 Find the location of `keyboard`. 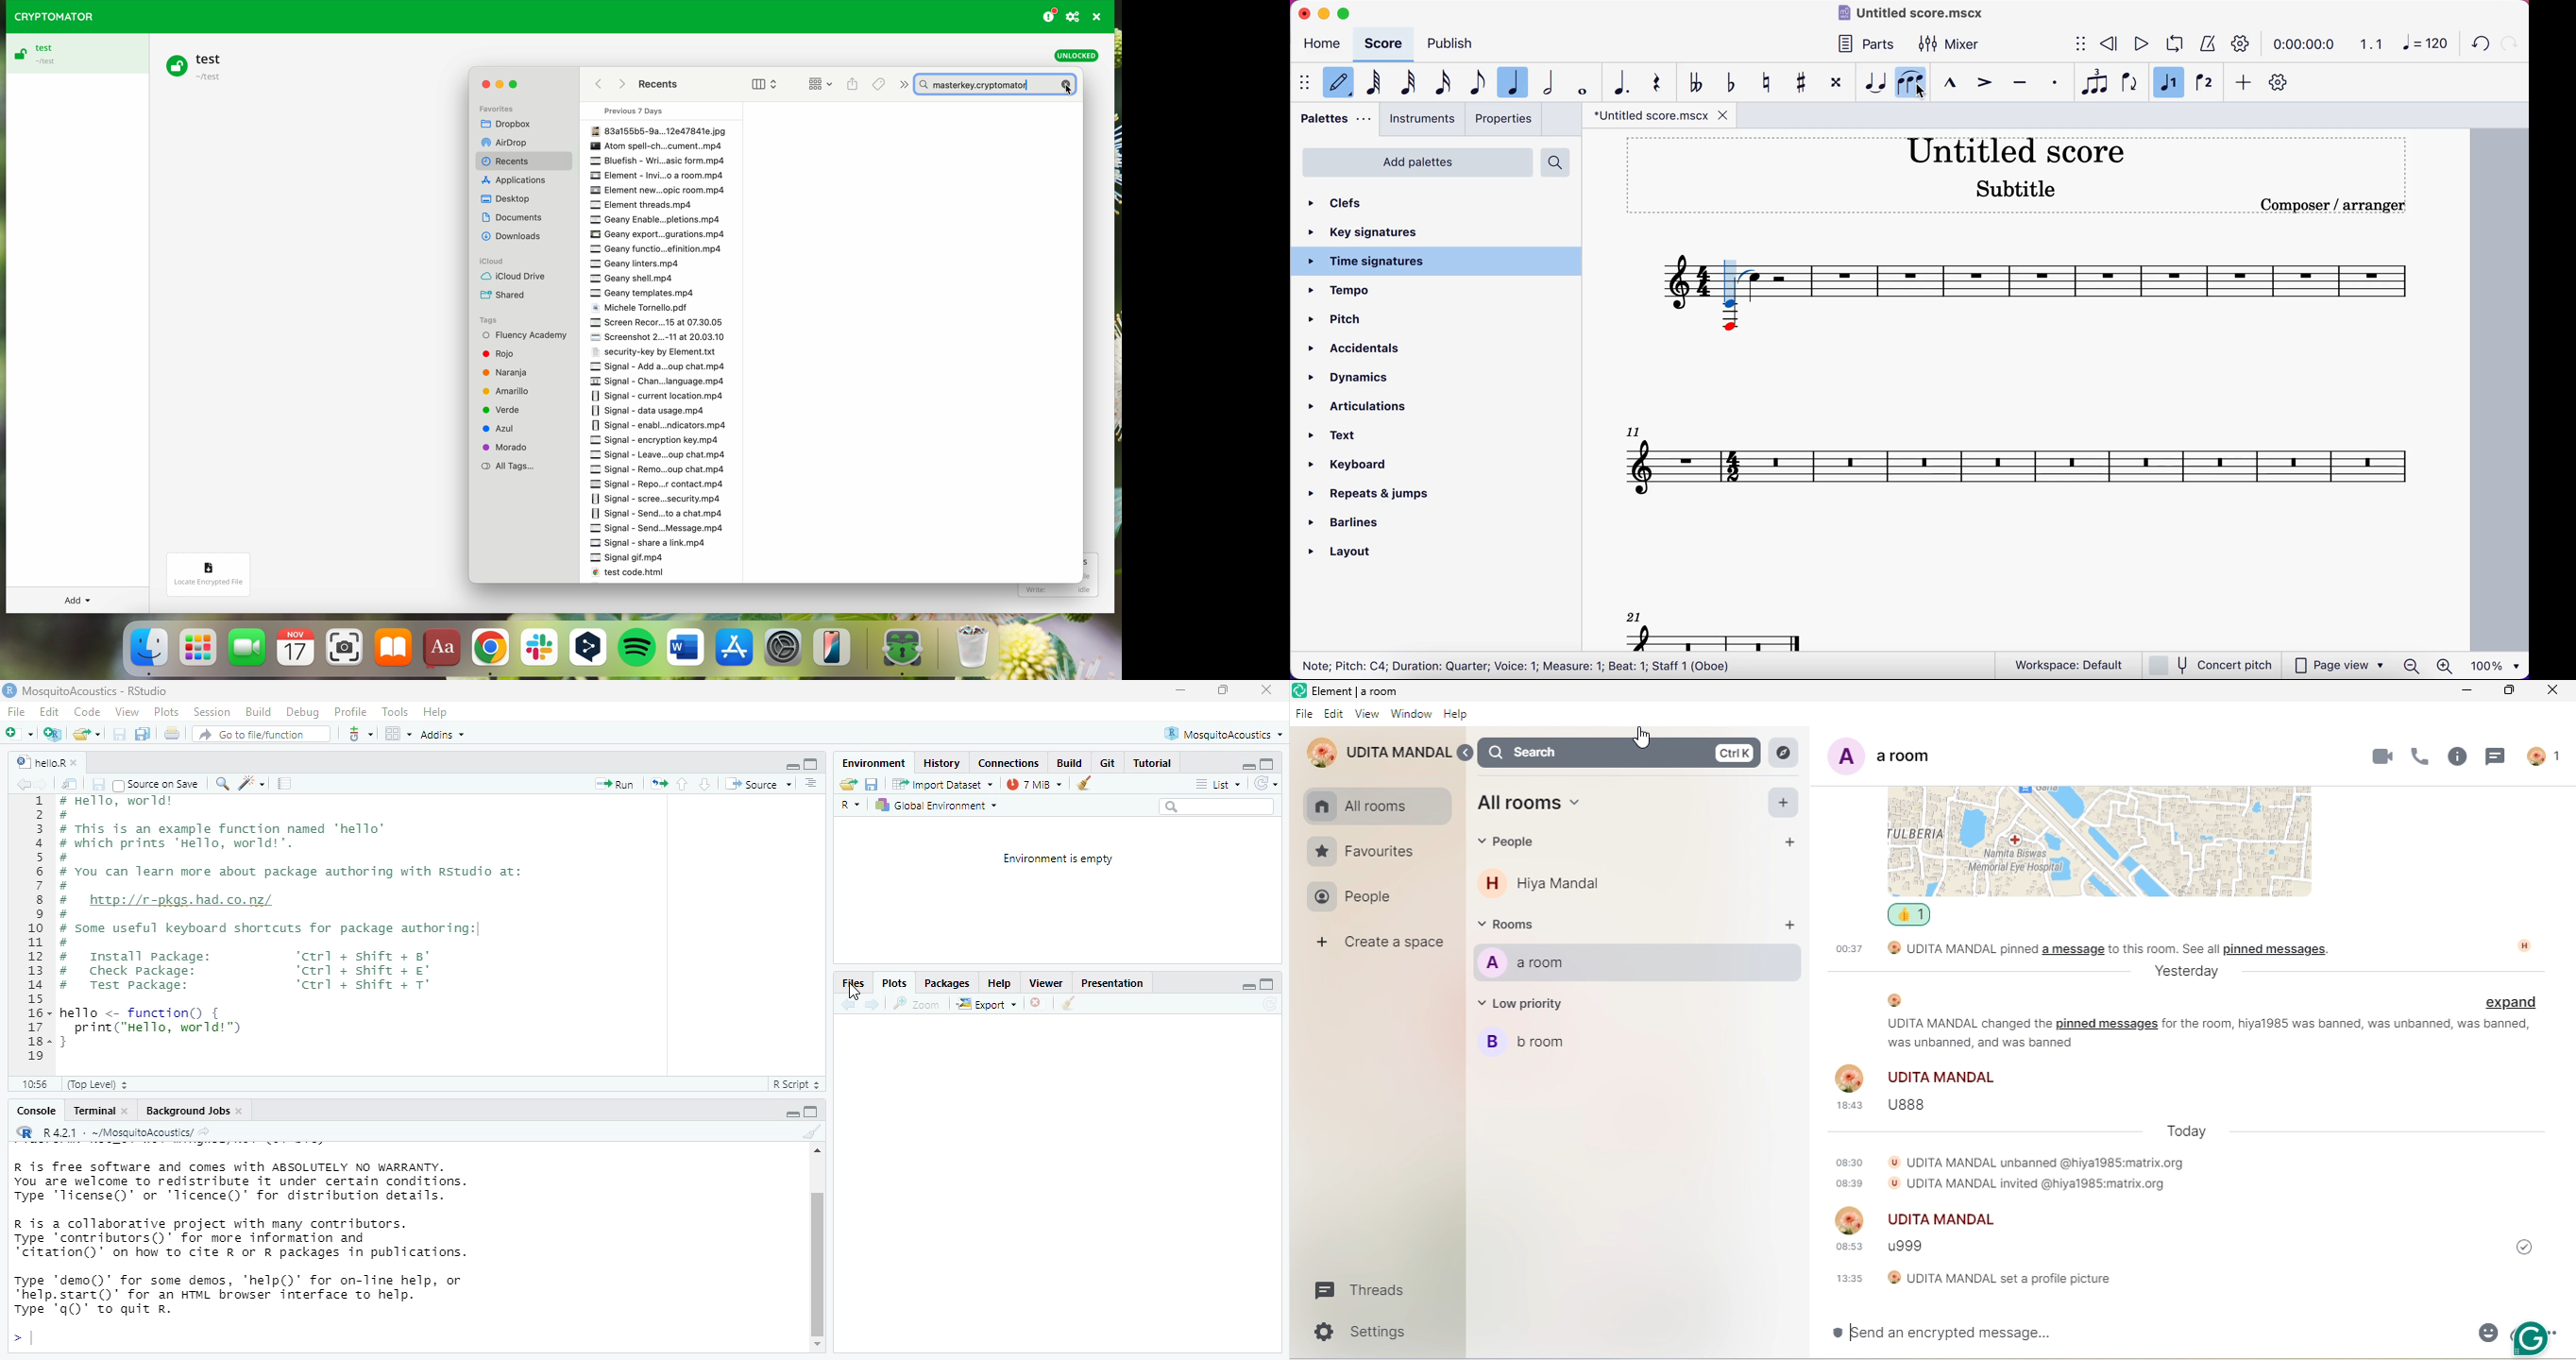

keyboard is located at coordinates (1362, 467).